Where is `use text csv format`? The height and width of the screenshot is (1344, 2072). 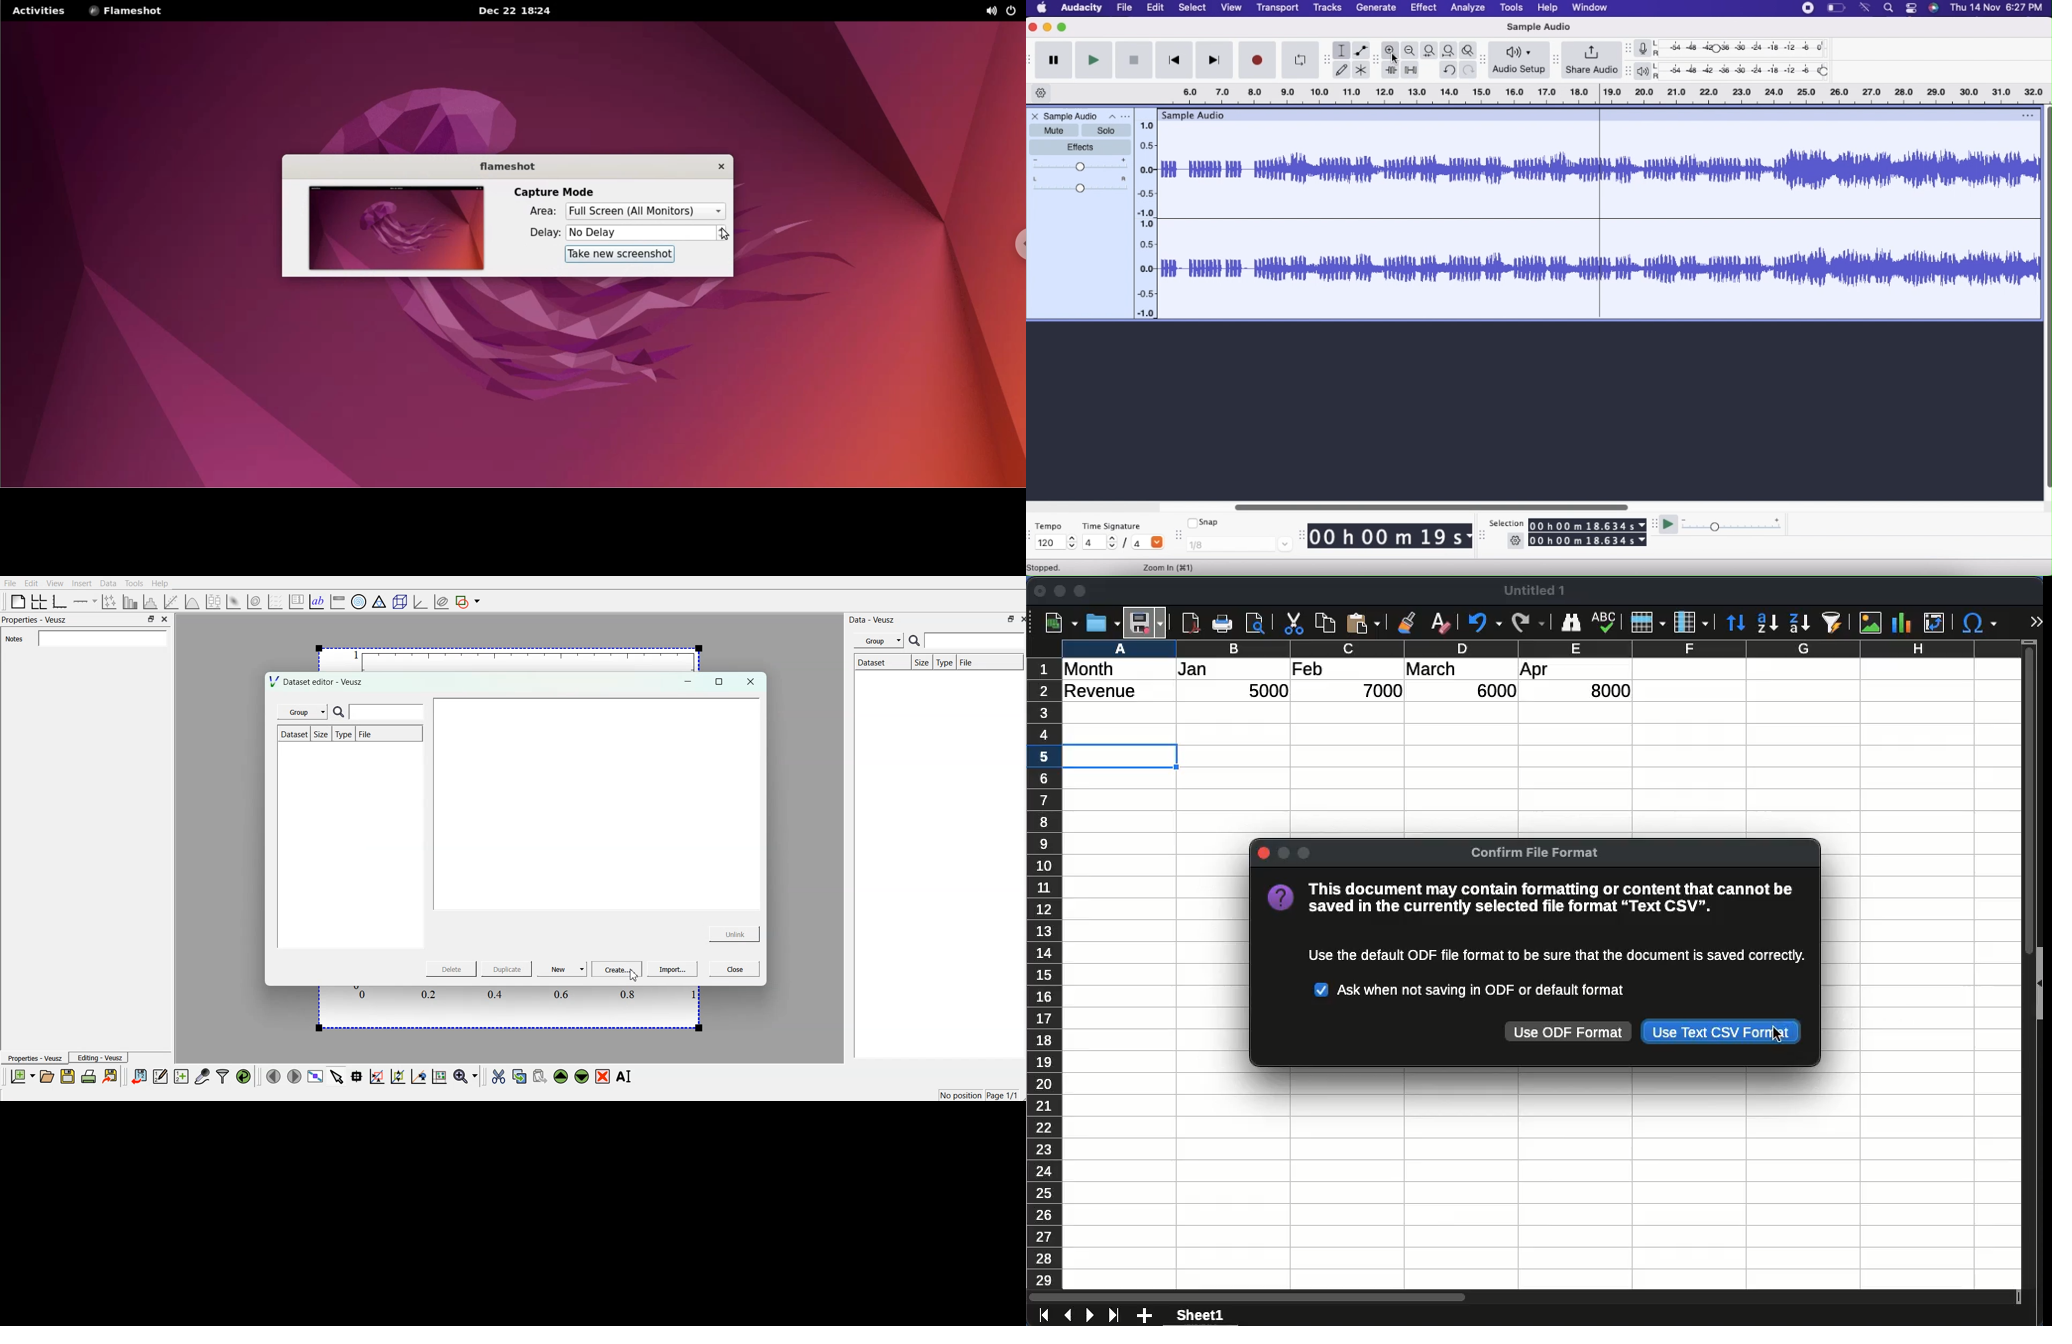 use text csv format is located at coordinates (1721, 1032).